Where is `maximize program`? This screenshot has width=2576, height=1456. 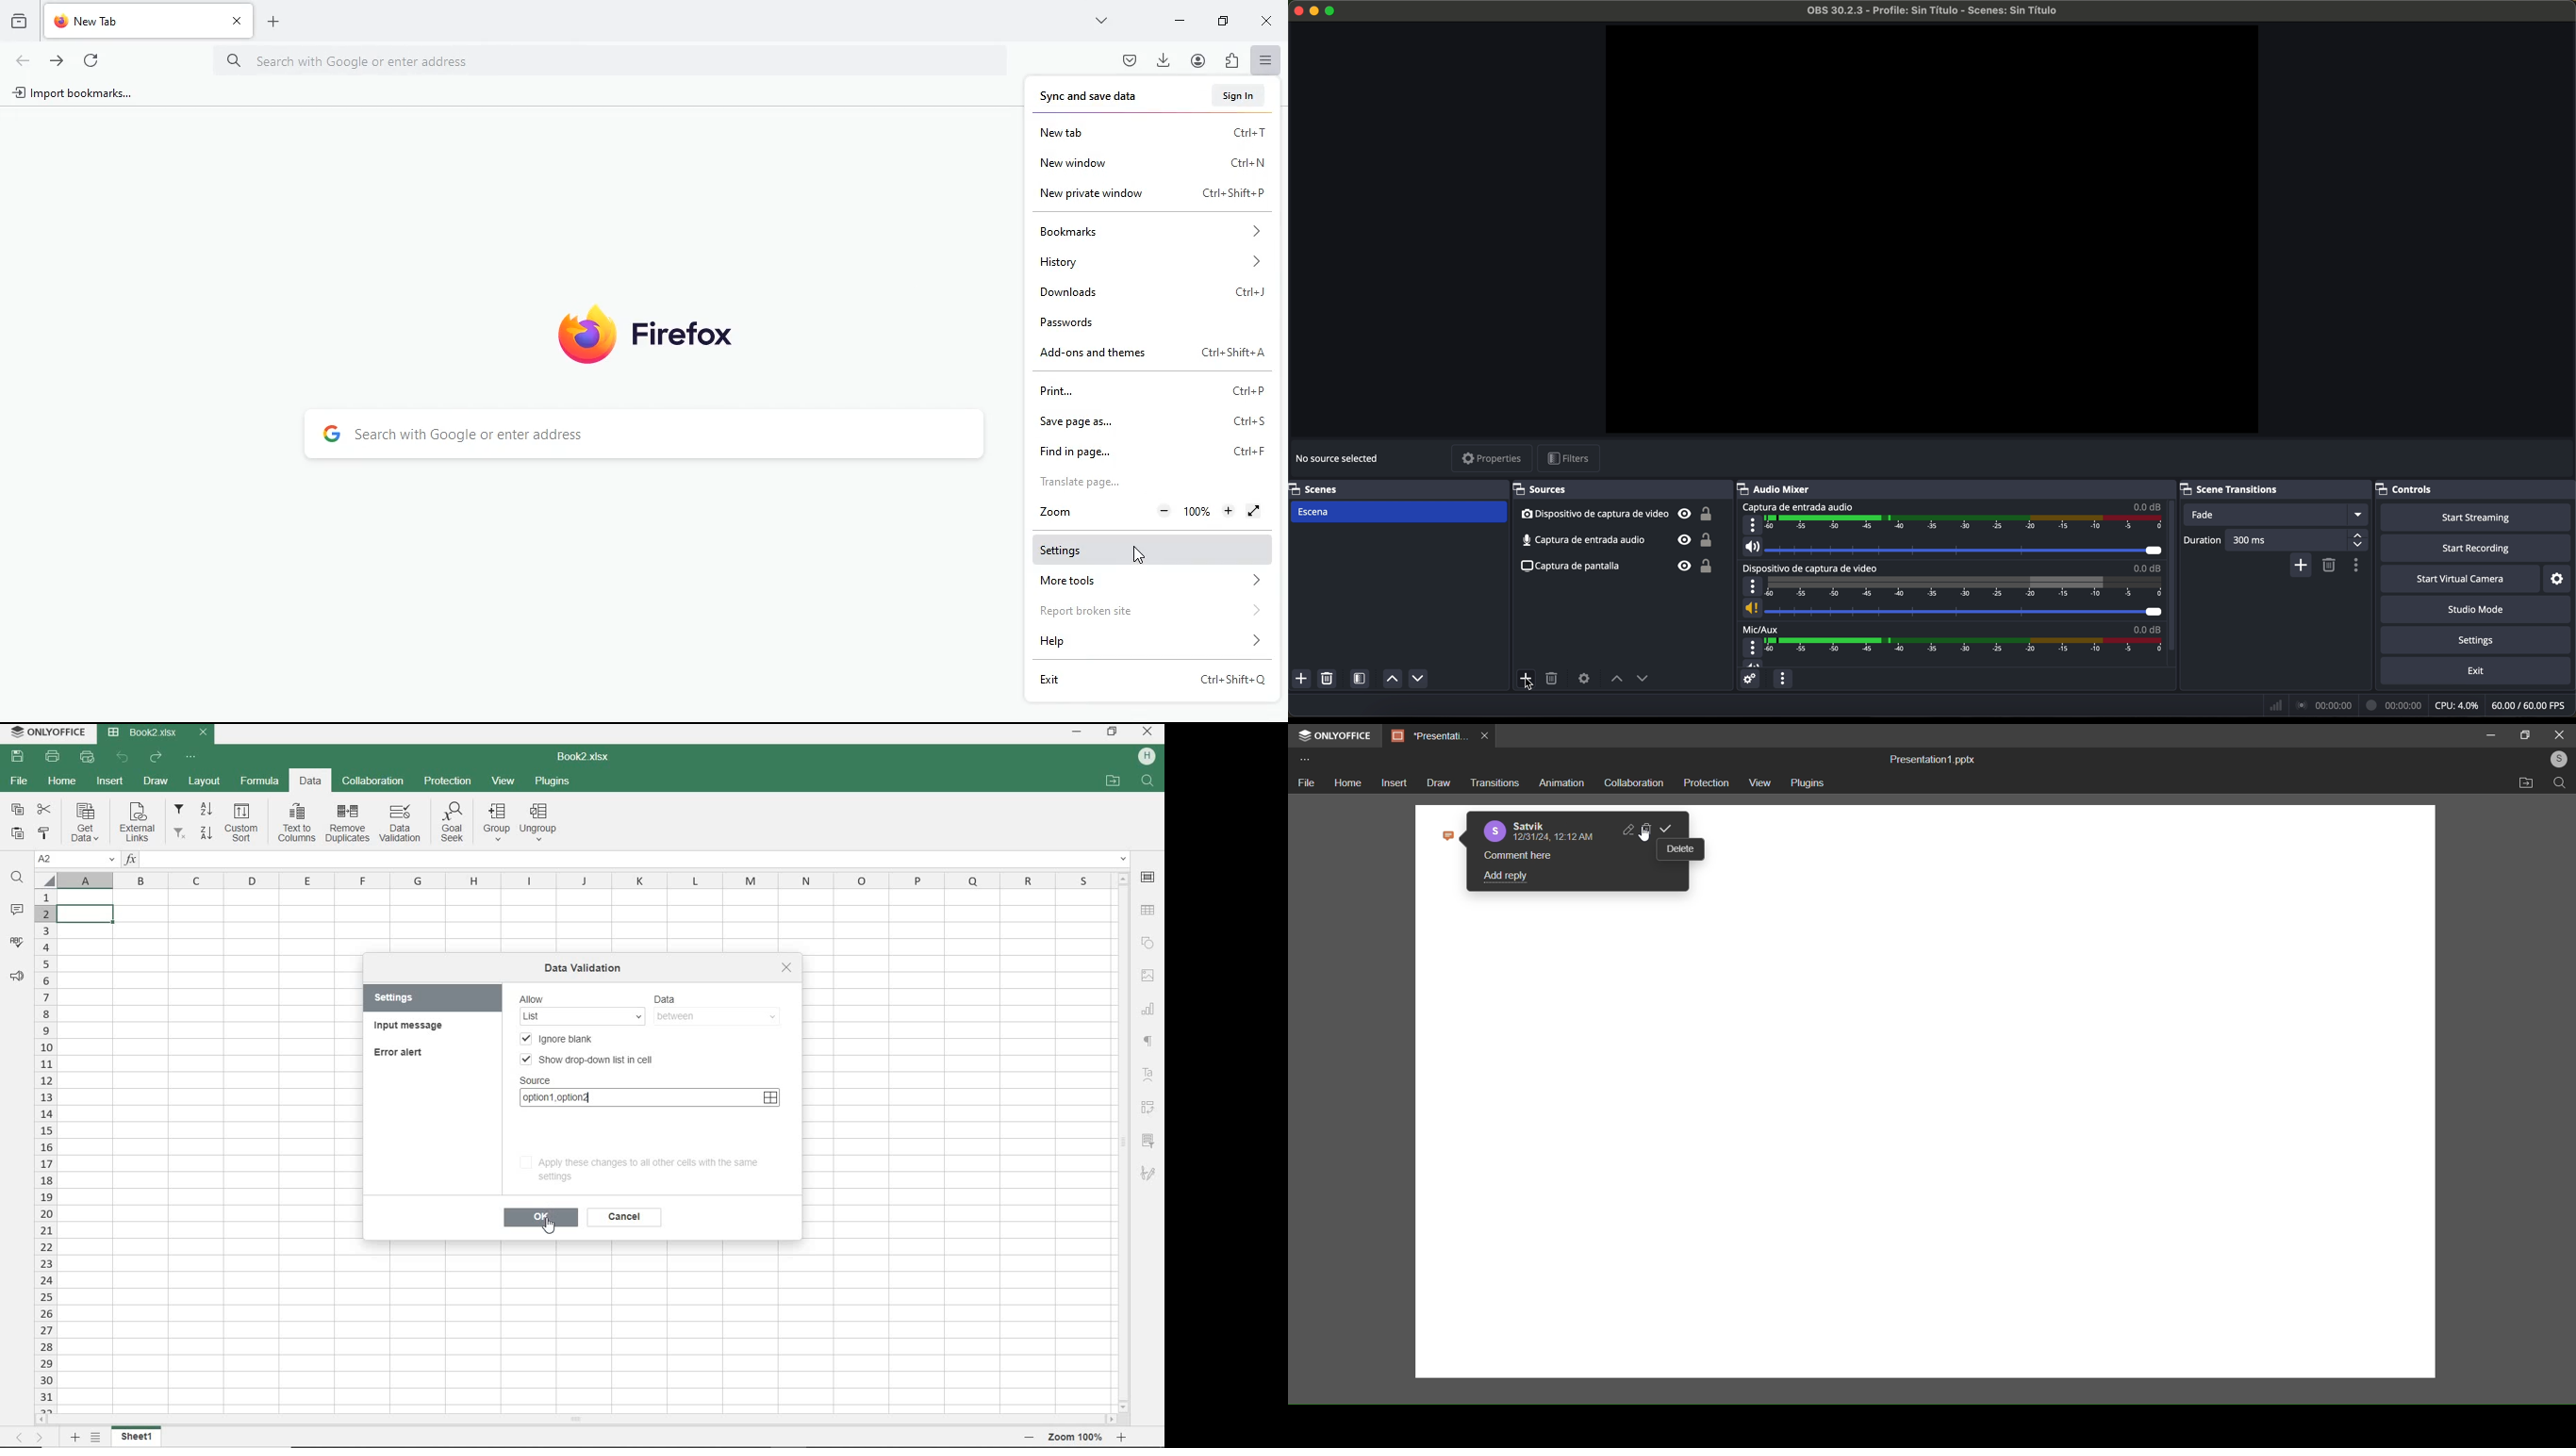
maximize program is located at coordinates (1332, 10).